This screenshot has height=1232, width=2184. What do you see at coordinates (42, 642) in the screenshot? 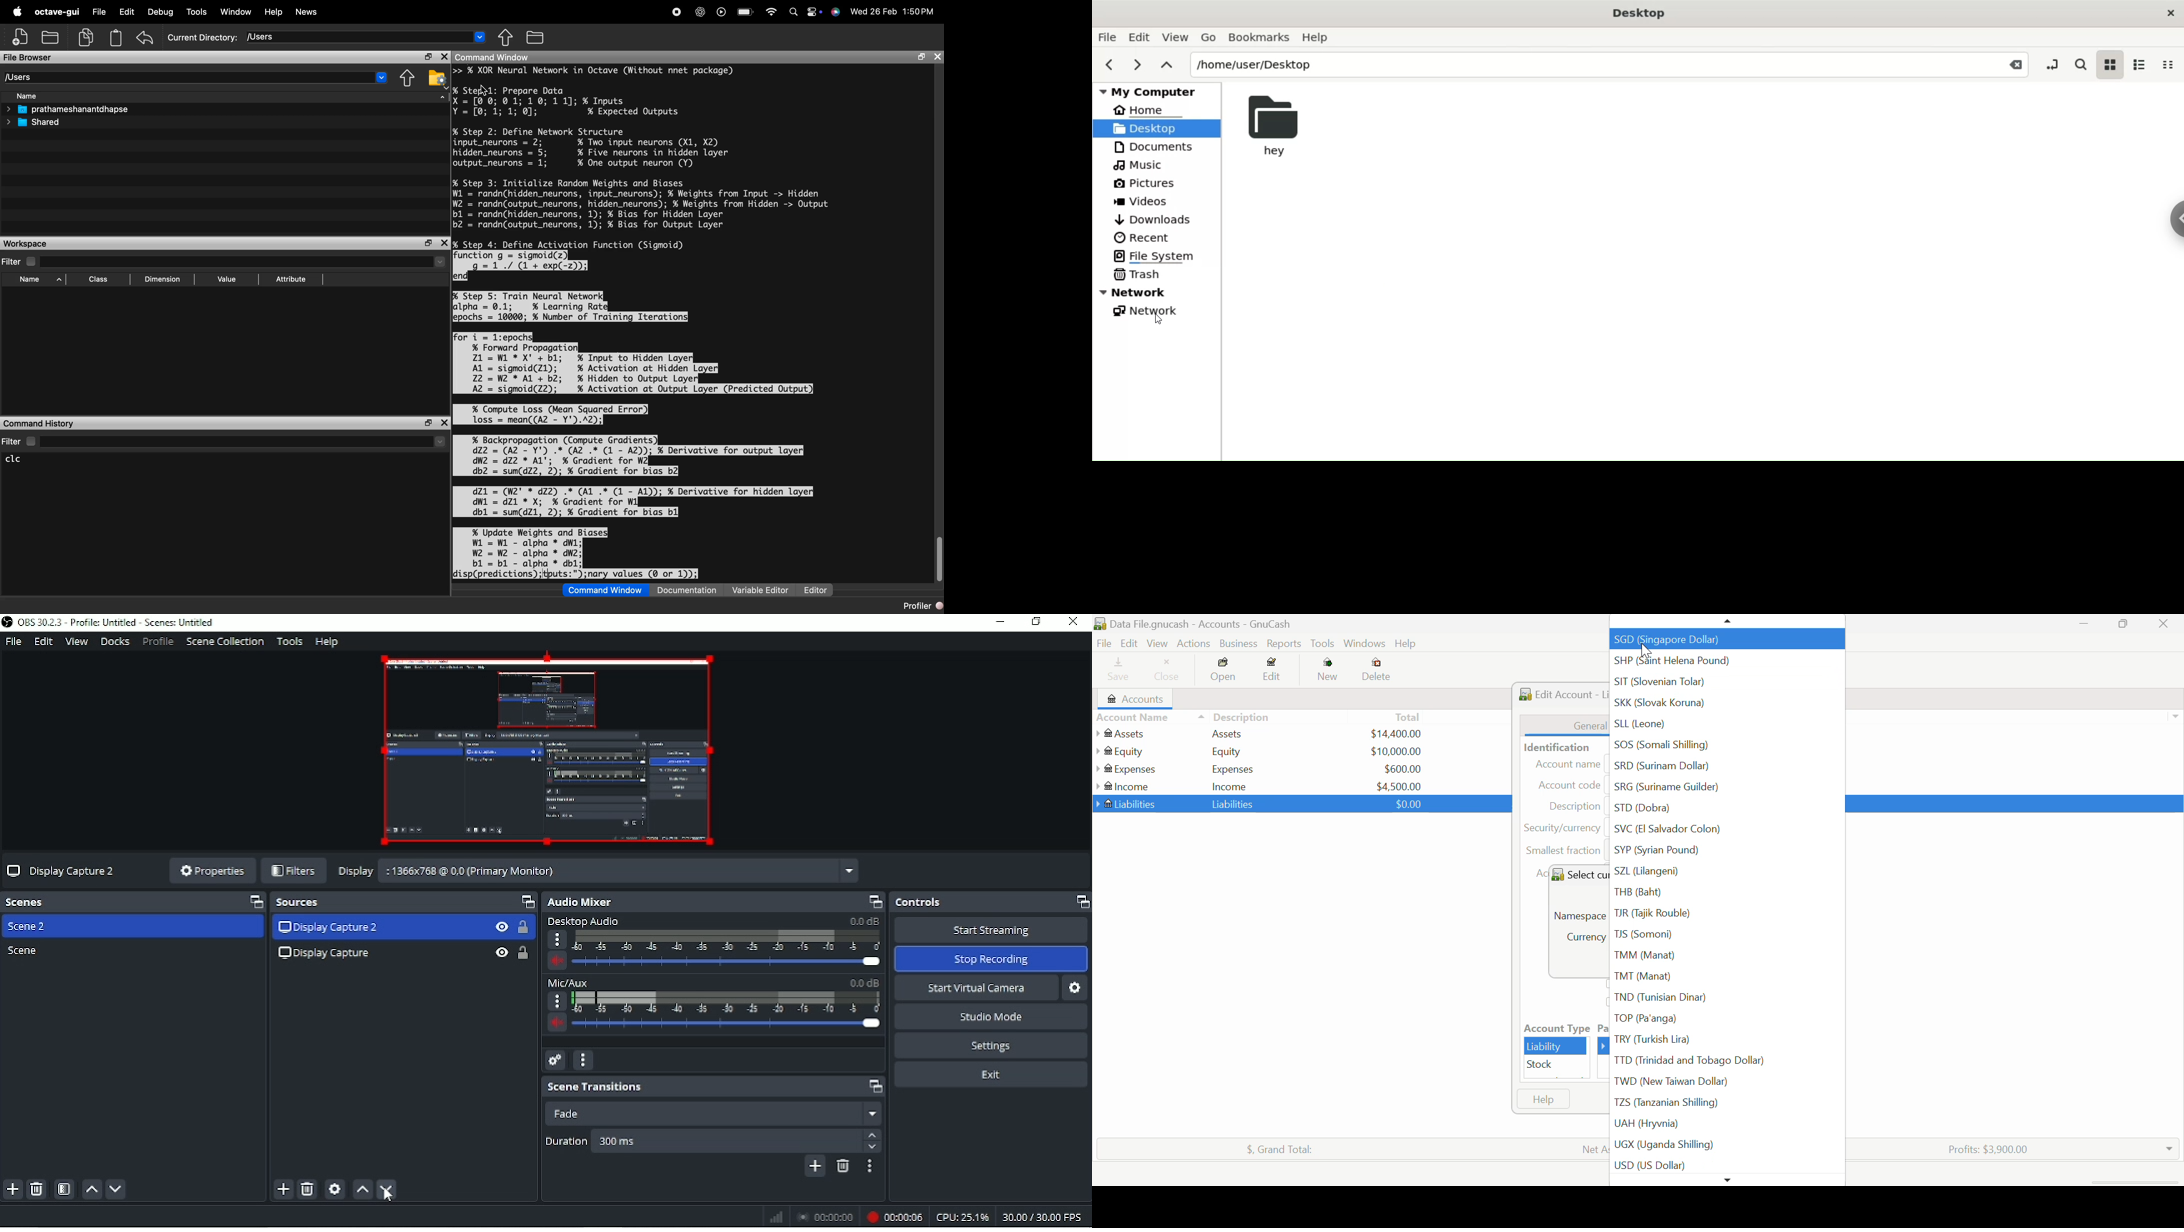
I see `Edit` at bounding box center [42, 642].